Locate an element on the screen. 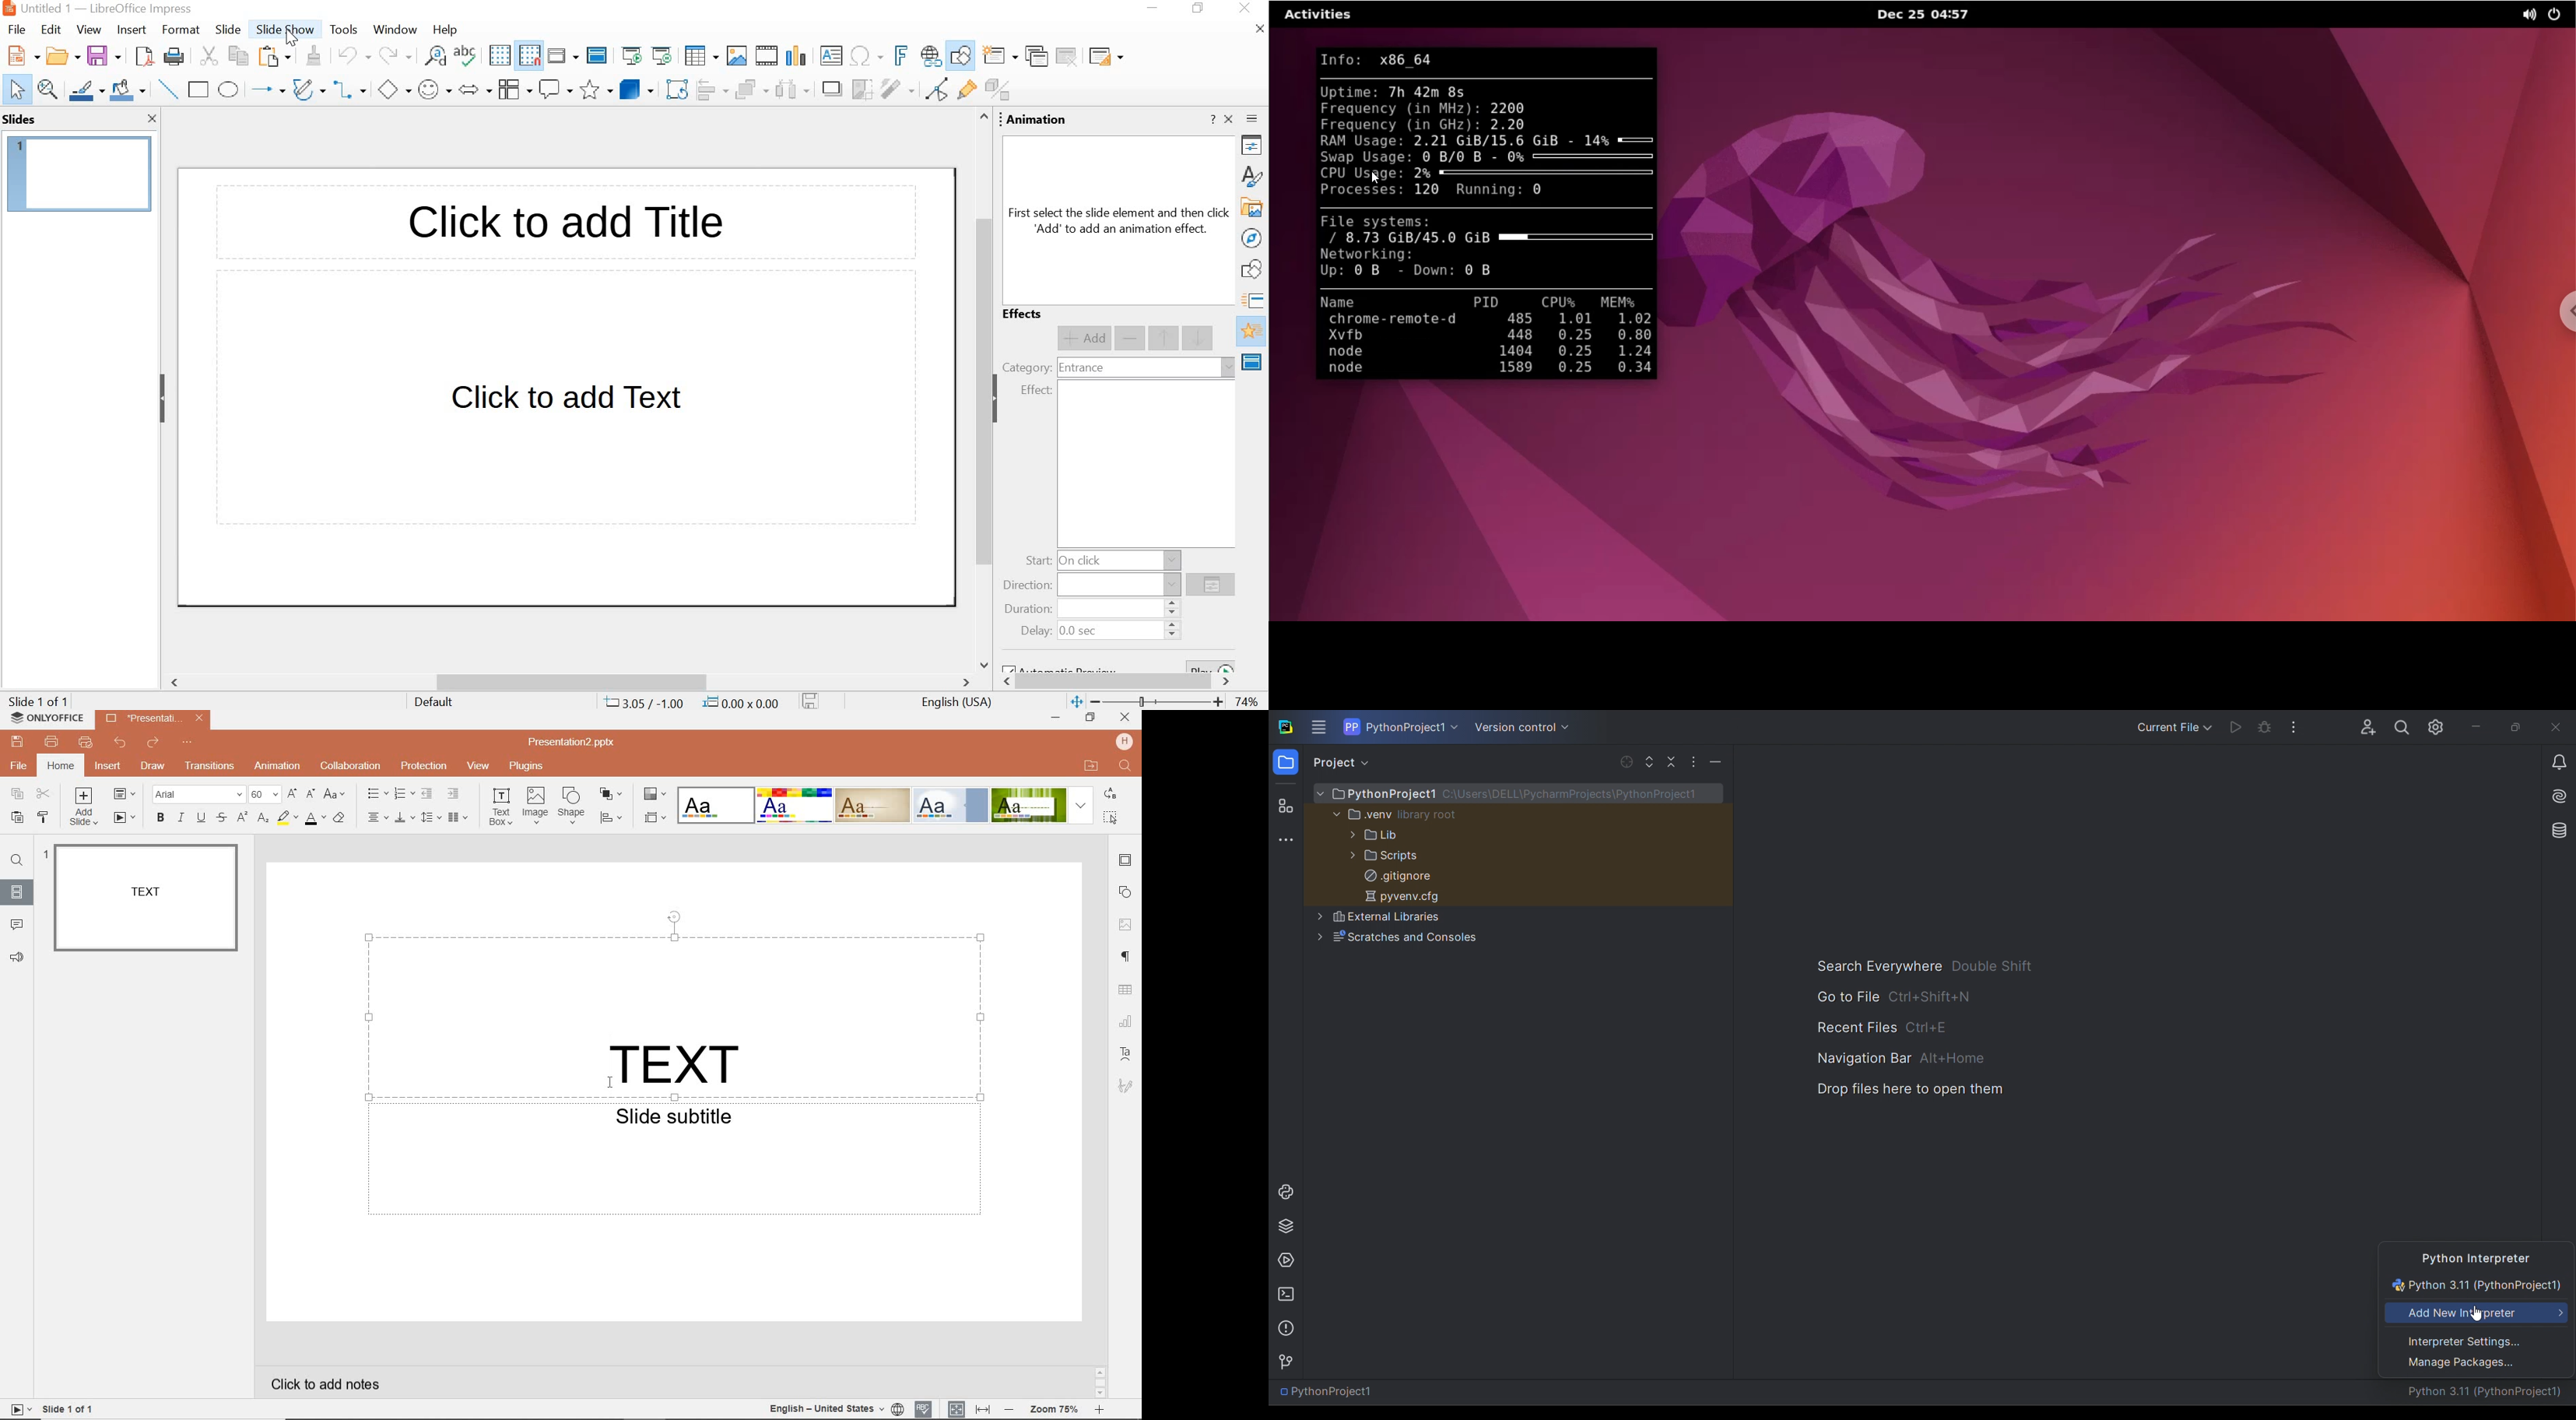 Image resolution: width=2576 pixels, height=1428 pixels. toggle point edit mode is located at coordinates (934, 92).